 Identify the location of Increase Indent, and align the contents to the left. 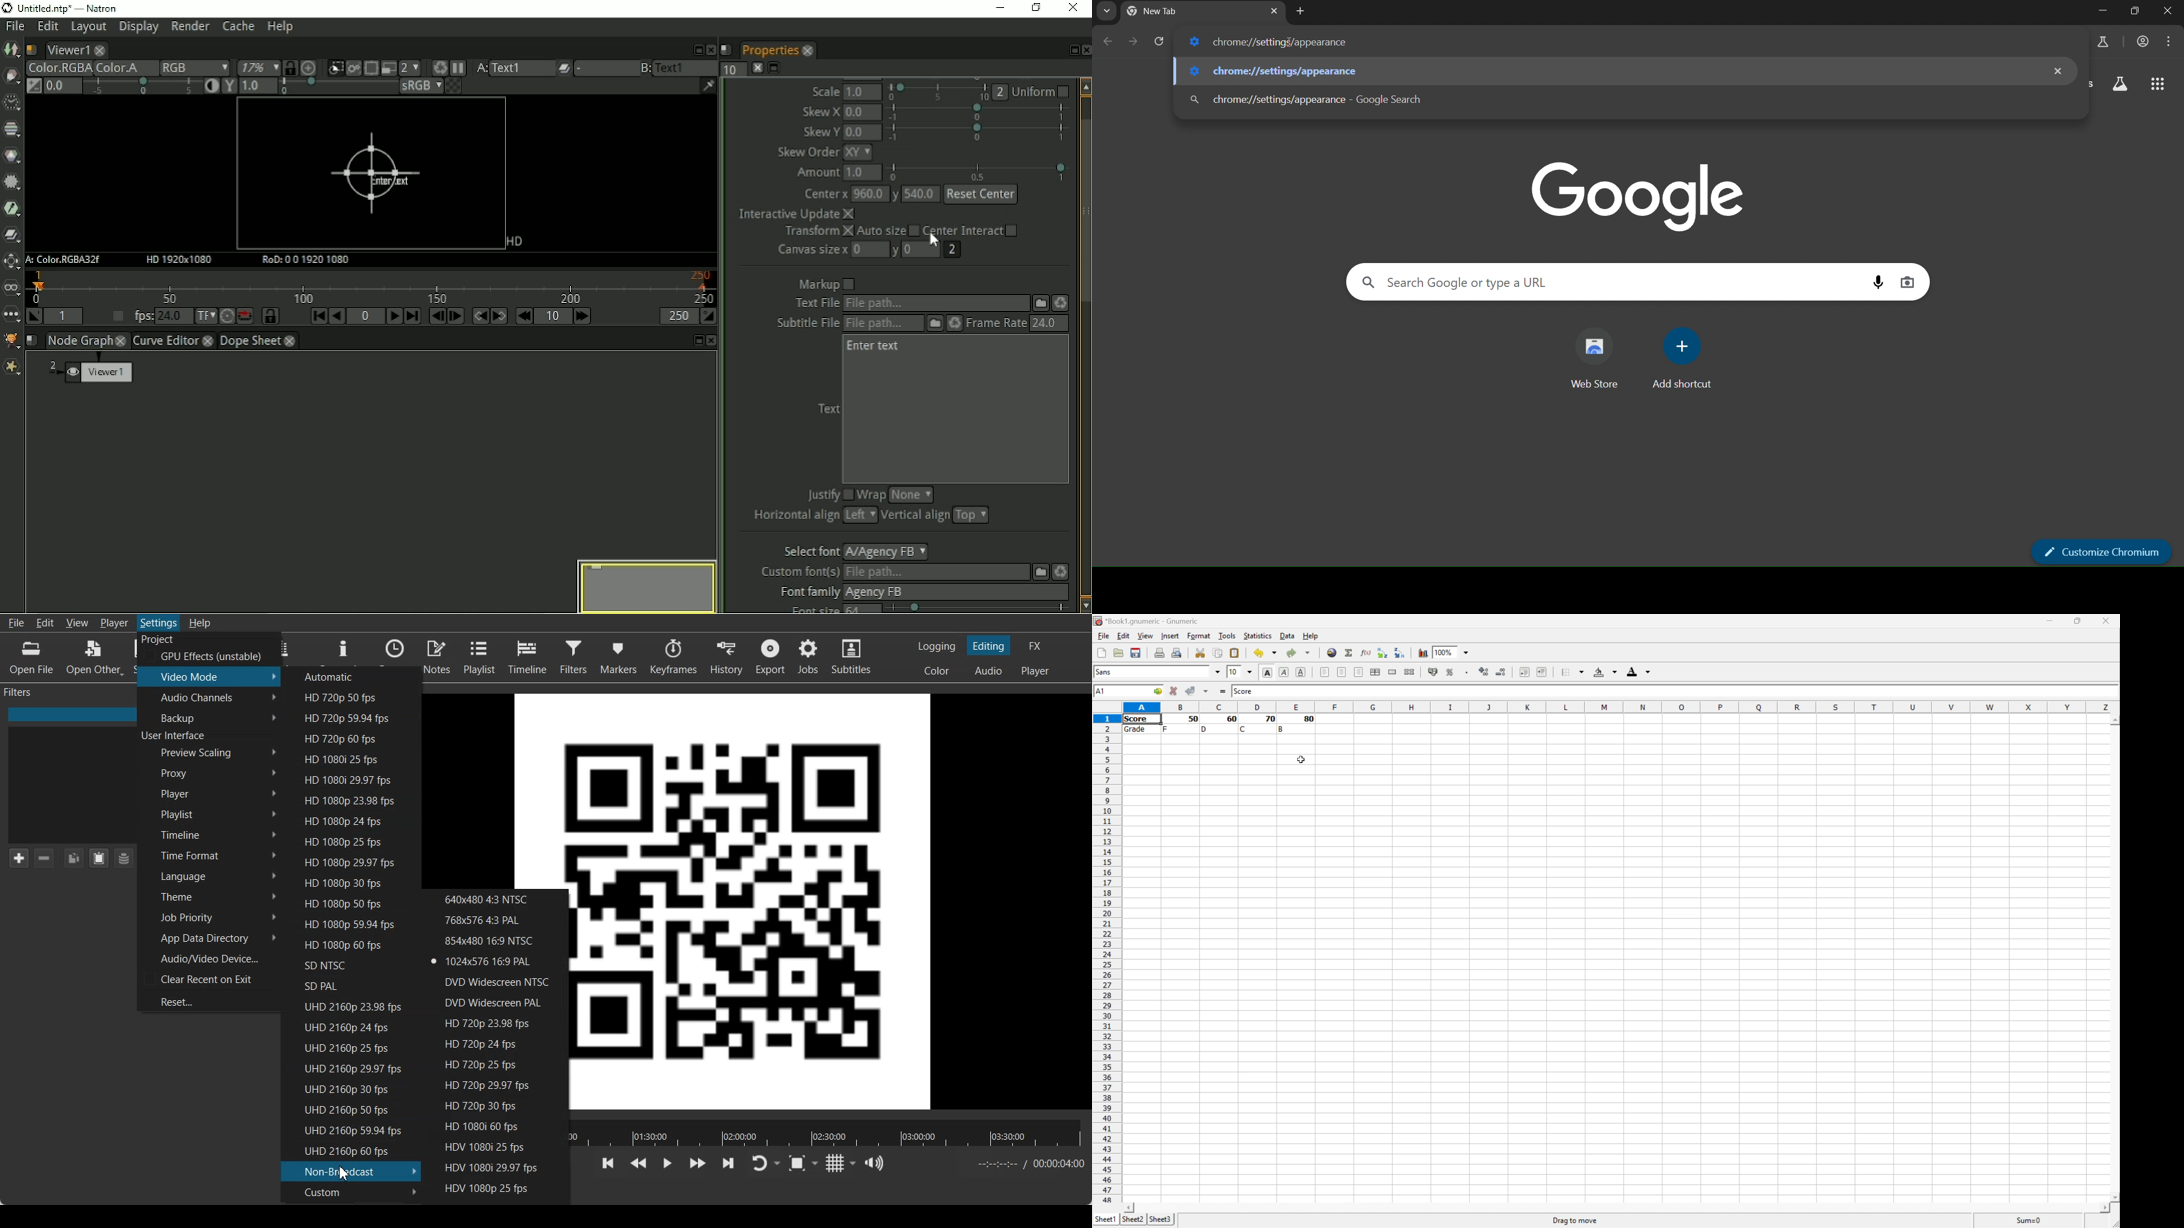
(1543, 670).